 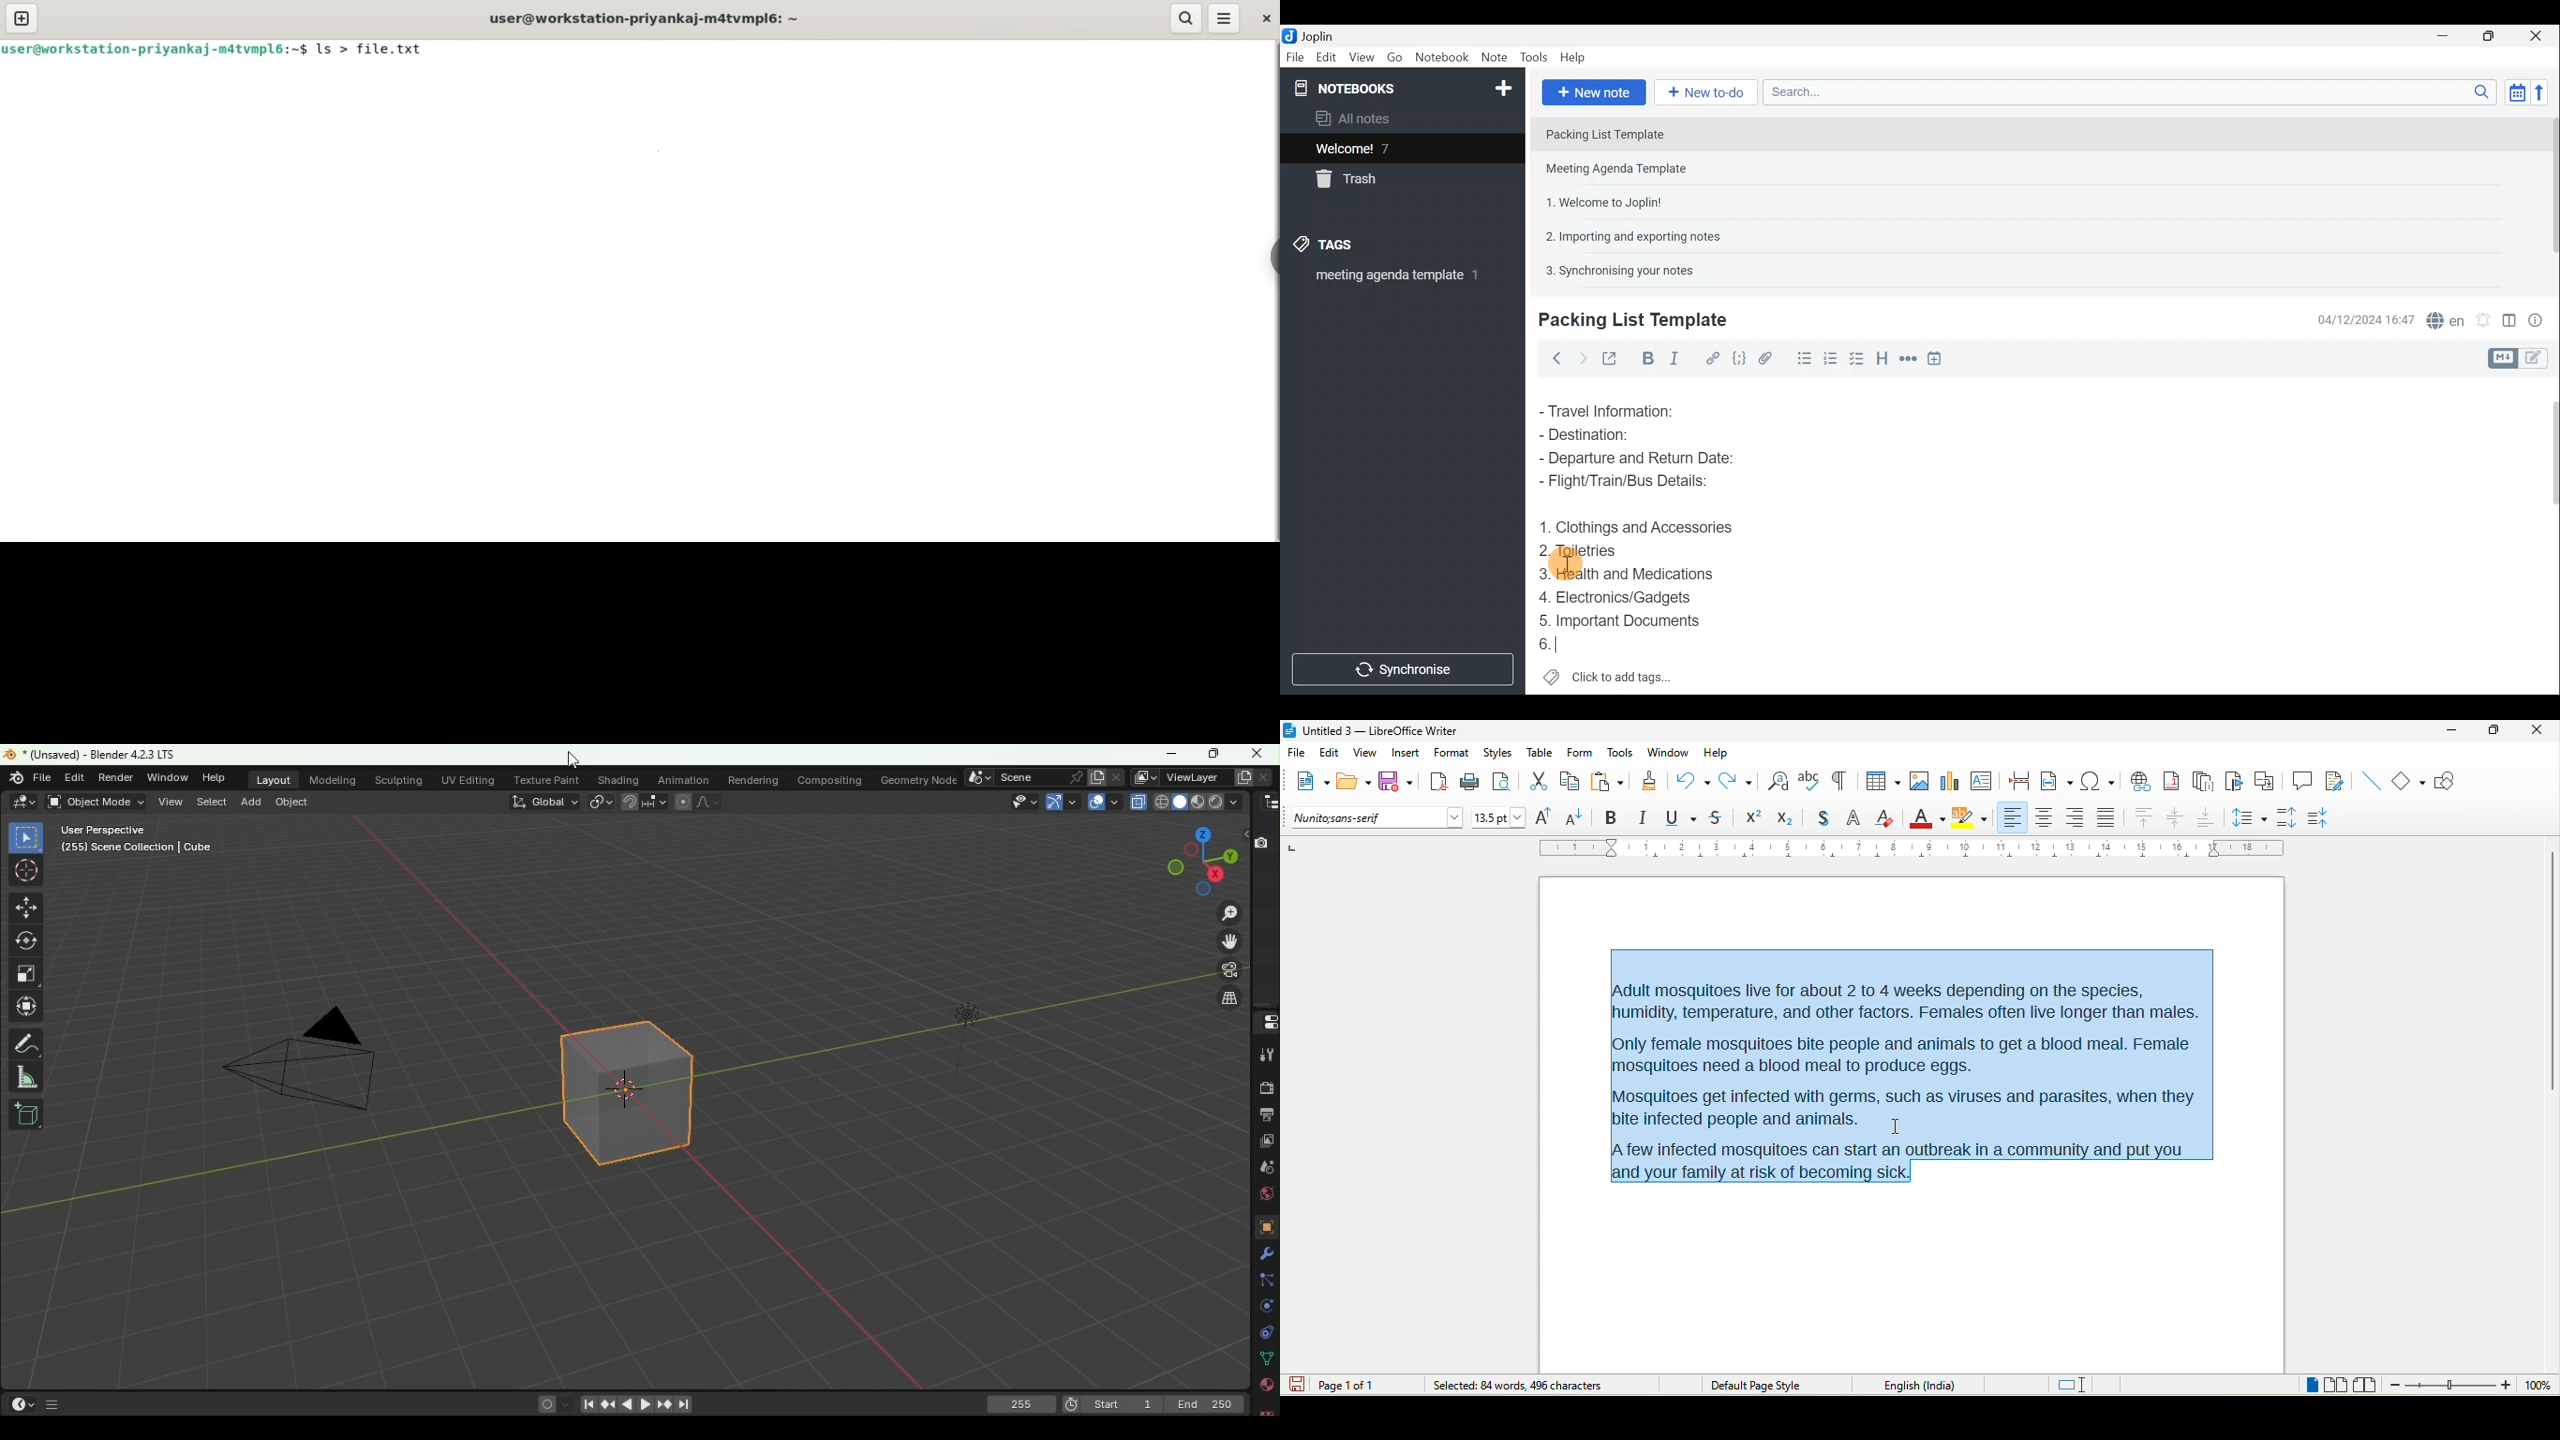 I want to click on Horizontal rule, so click(x=1906, y=359).